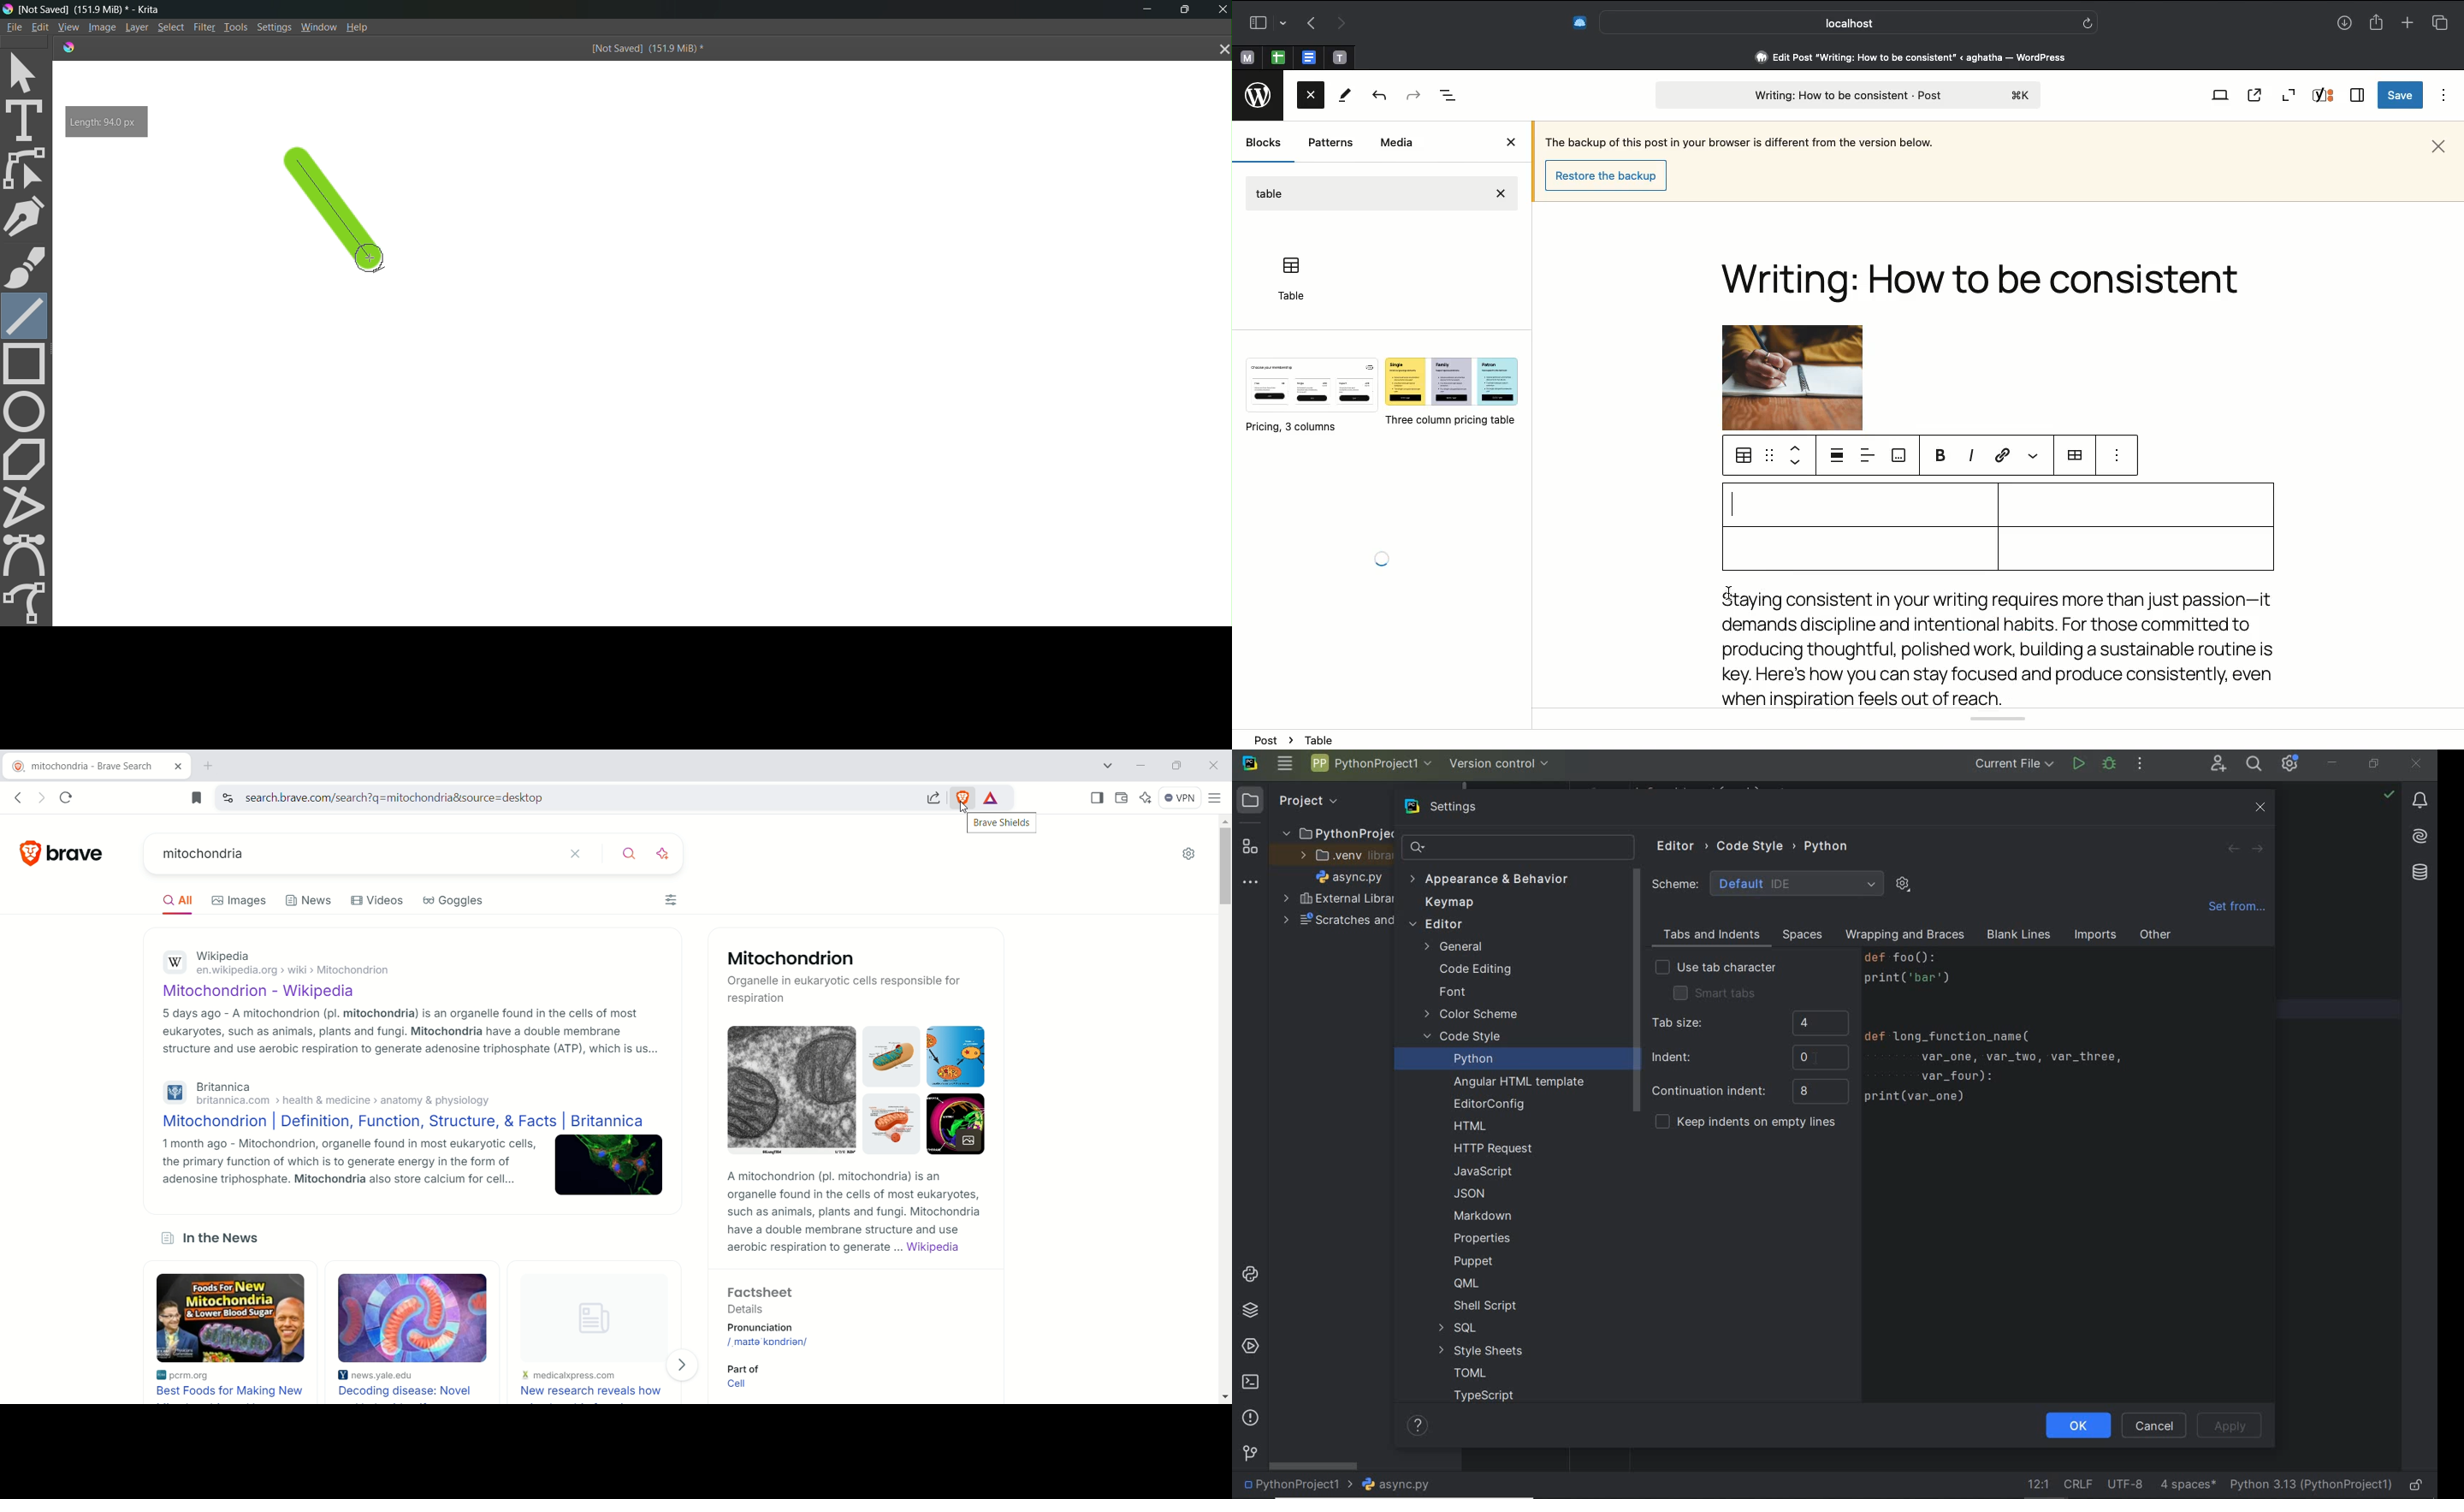 The height and width of the screenshot is (1512, 2464). I want to click on Table, so click(1744, 457).